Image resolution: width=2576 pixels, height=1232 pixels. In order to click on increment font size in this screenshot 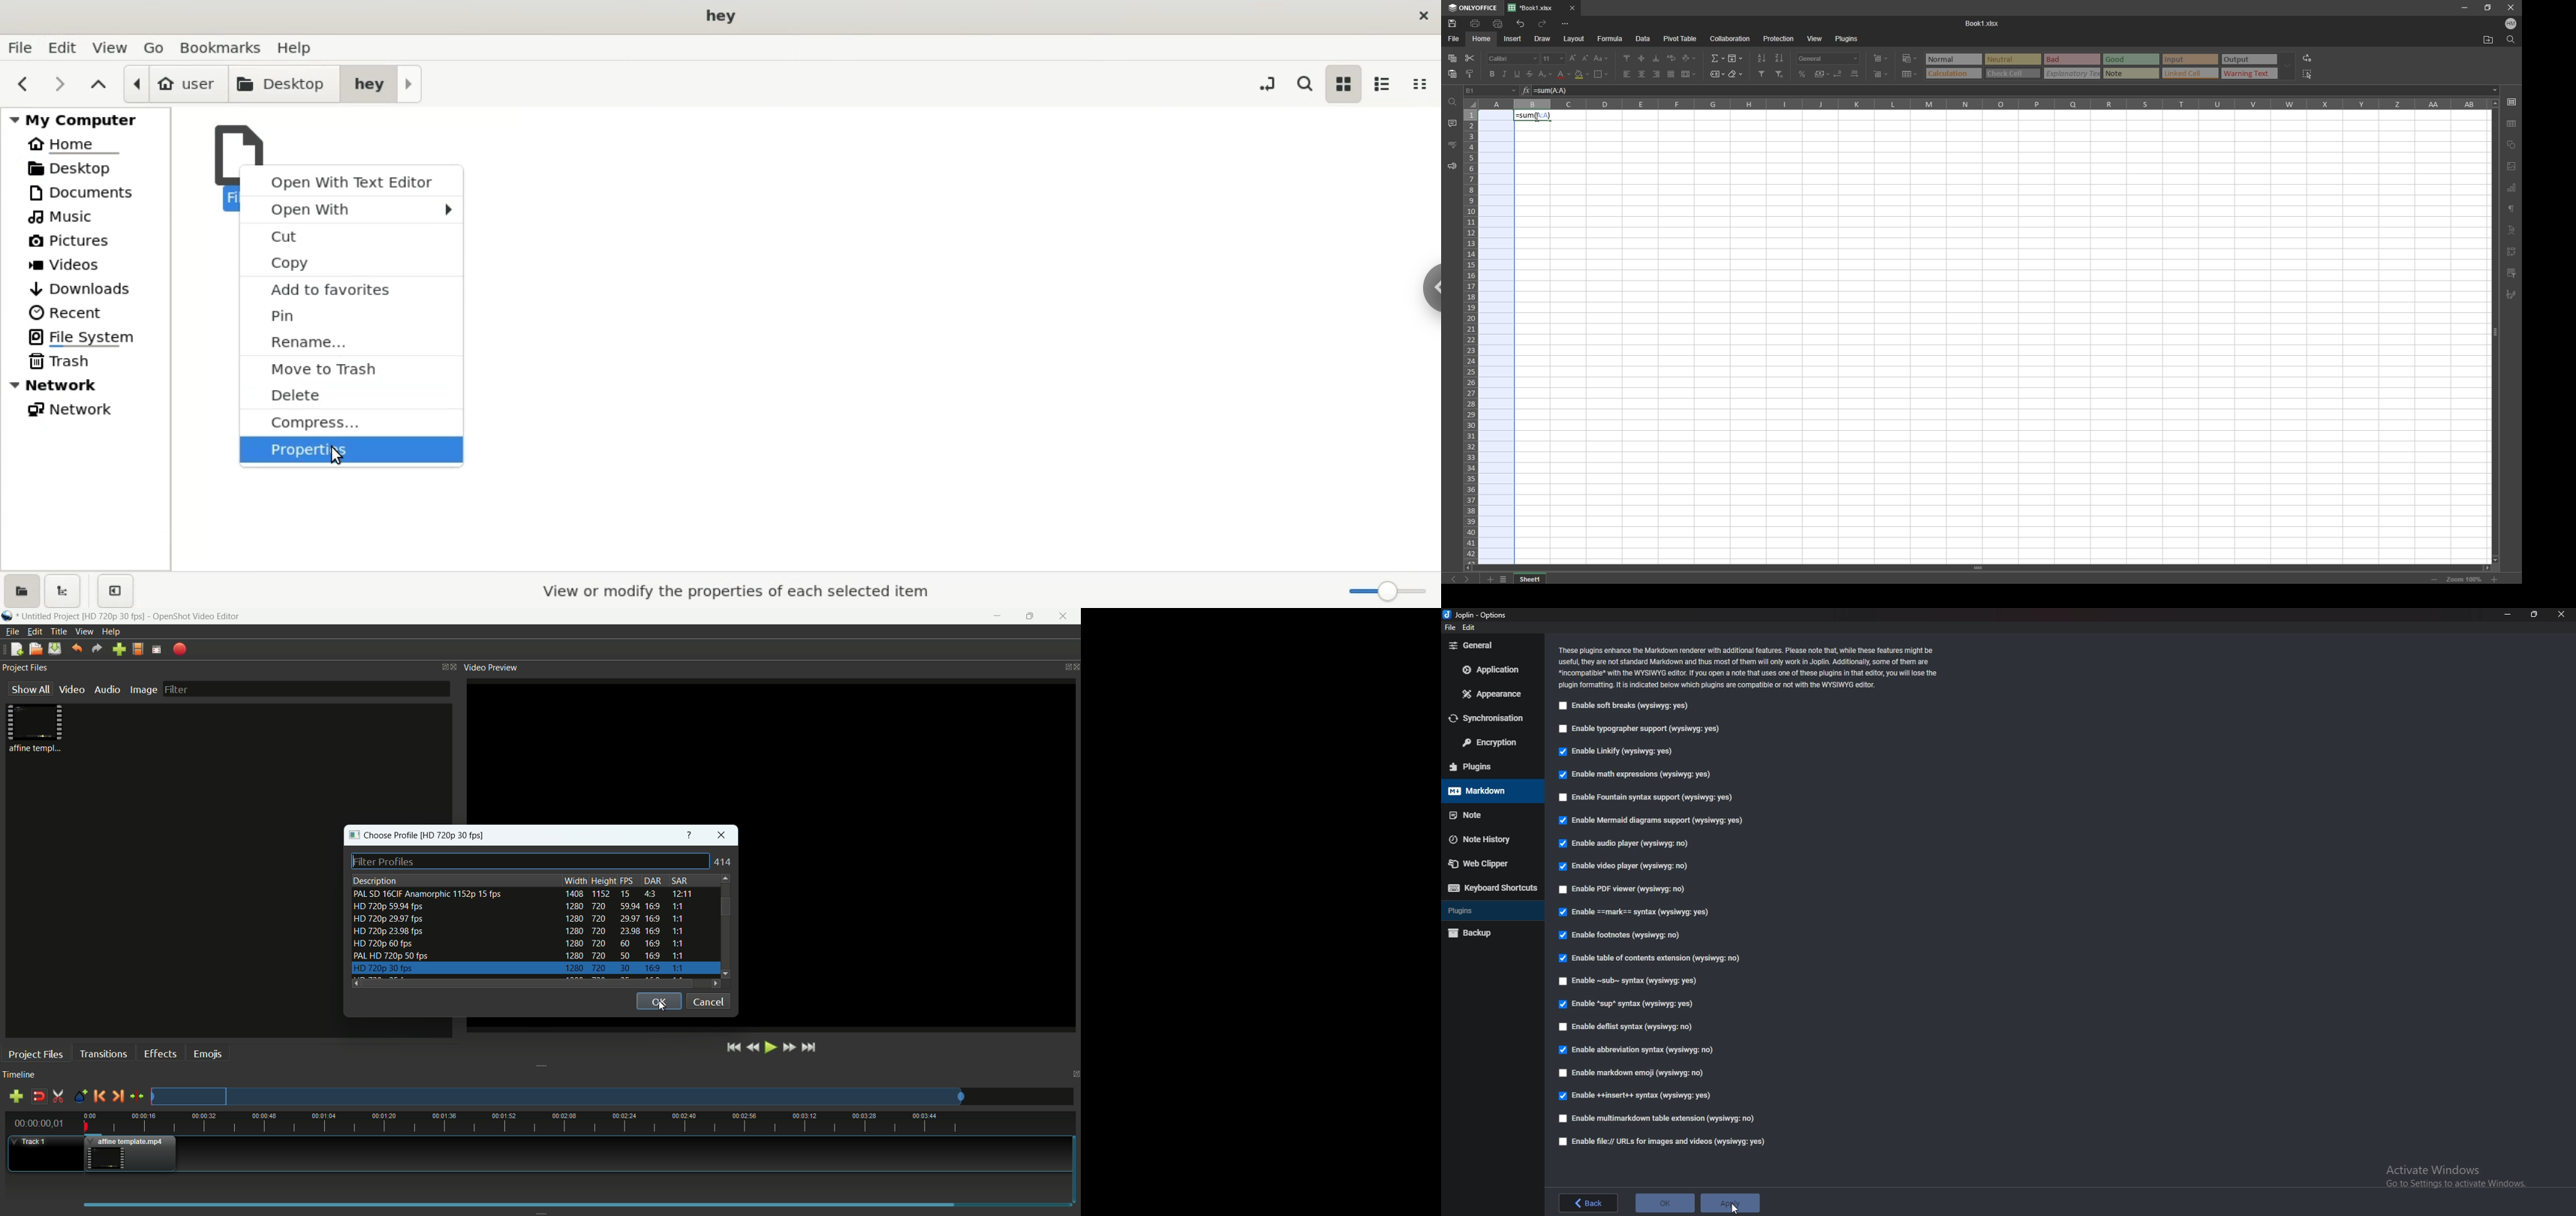, I will do `click(1572, 59)`.